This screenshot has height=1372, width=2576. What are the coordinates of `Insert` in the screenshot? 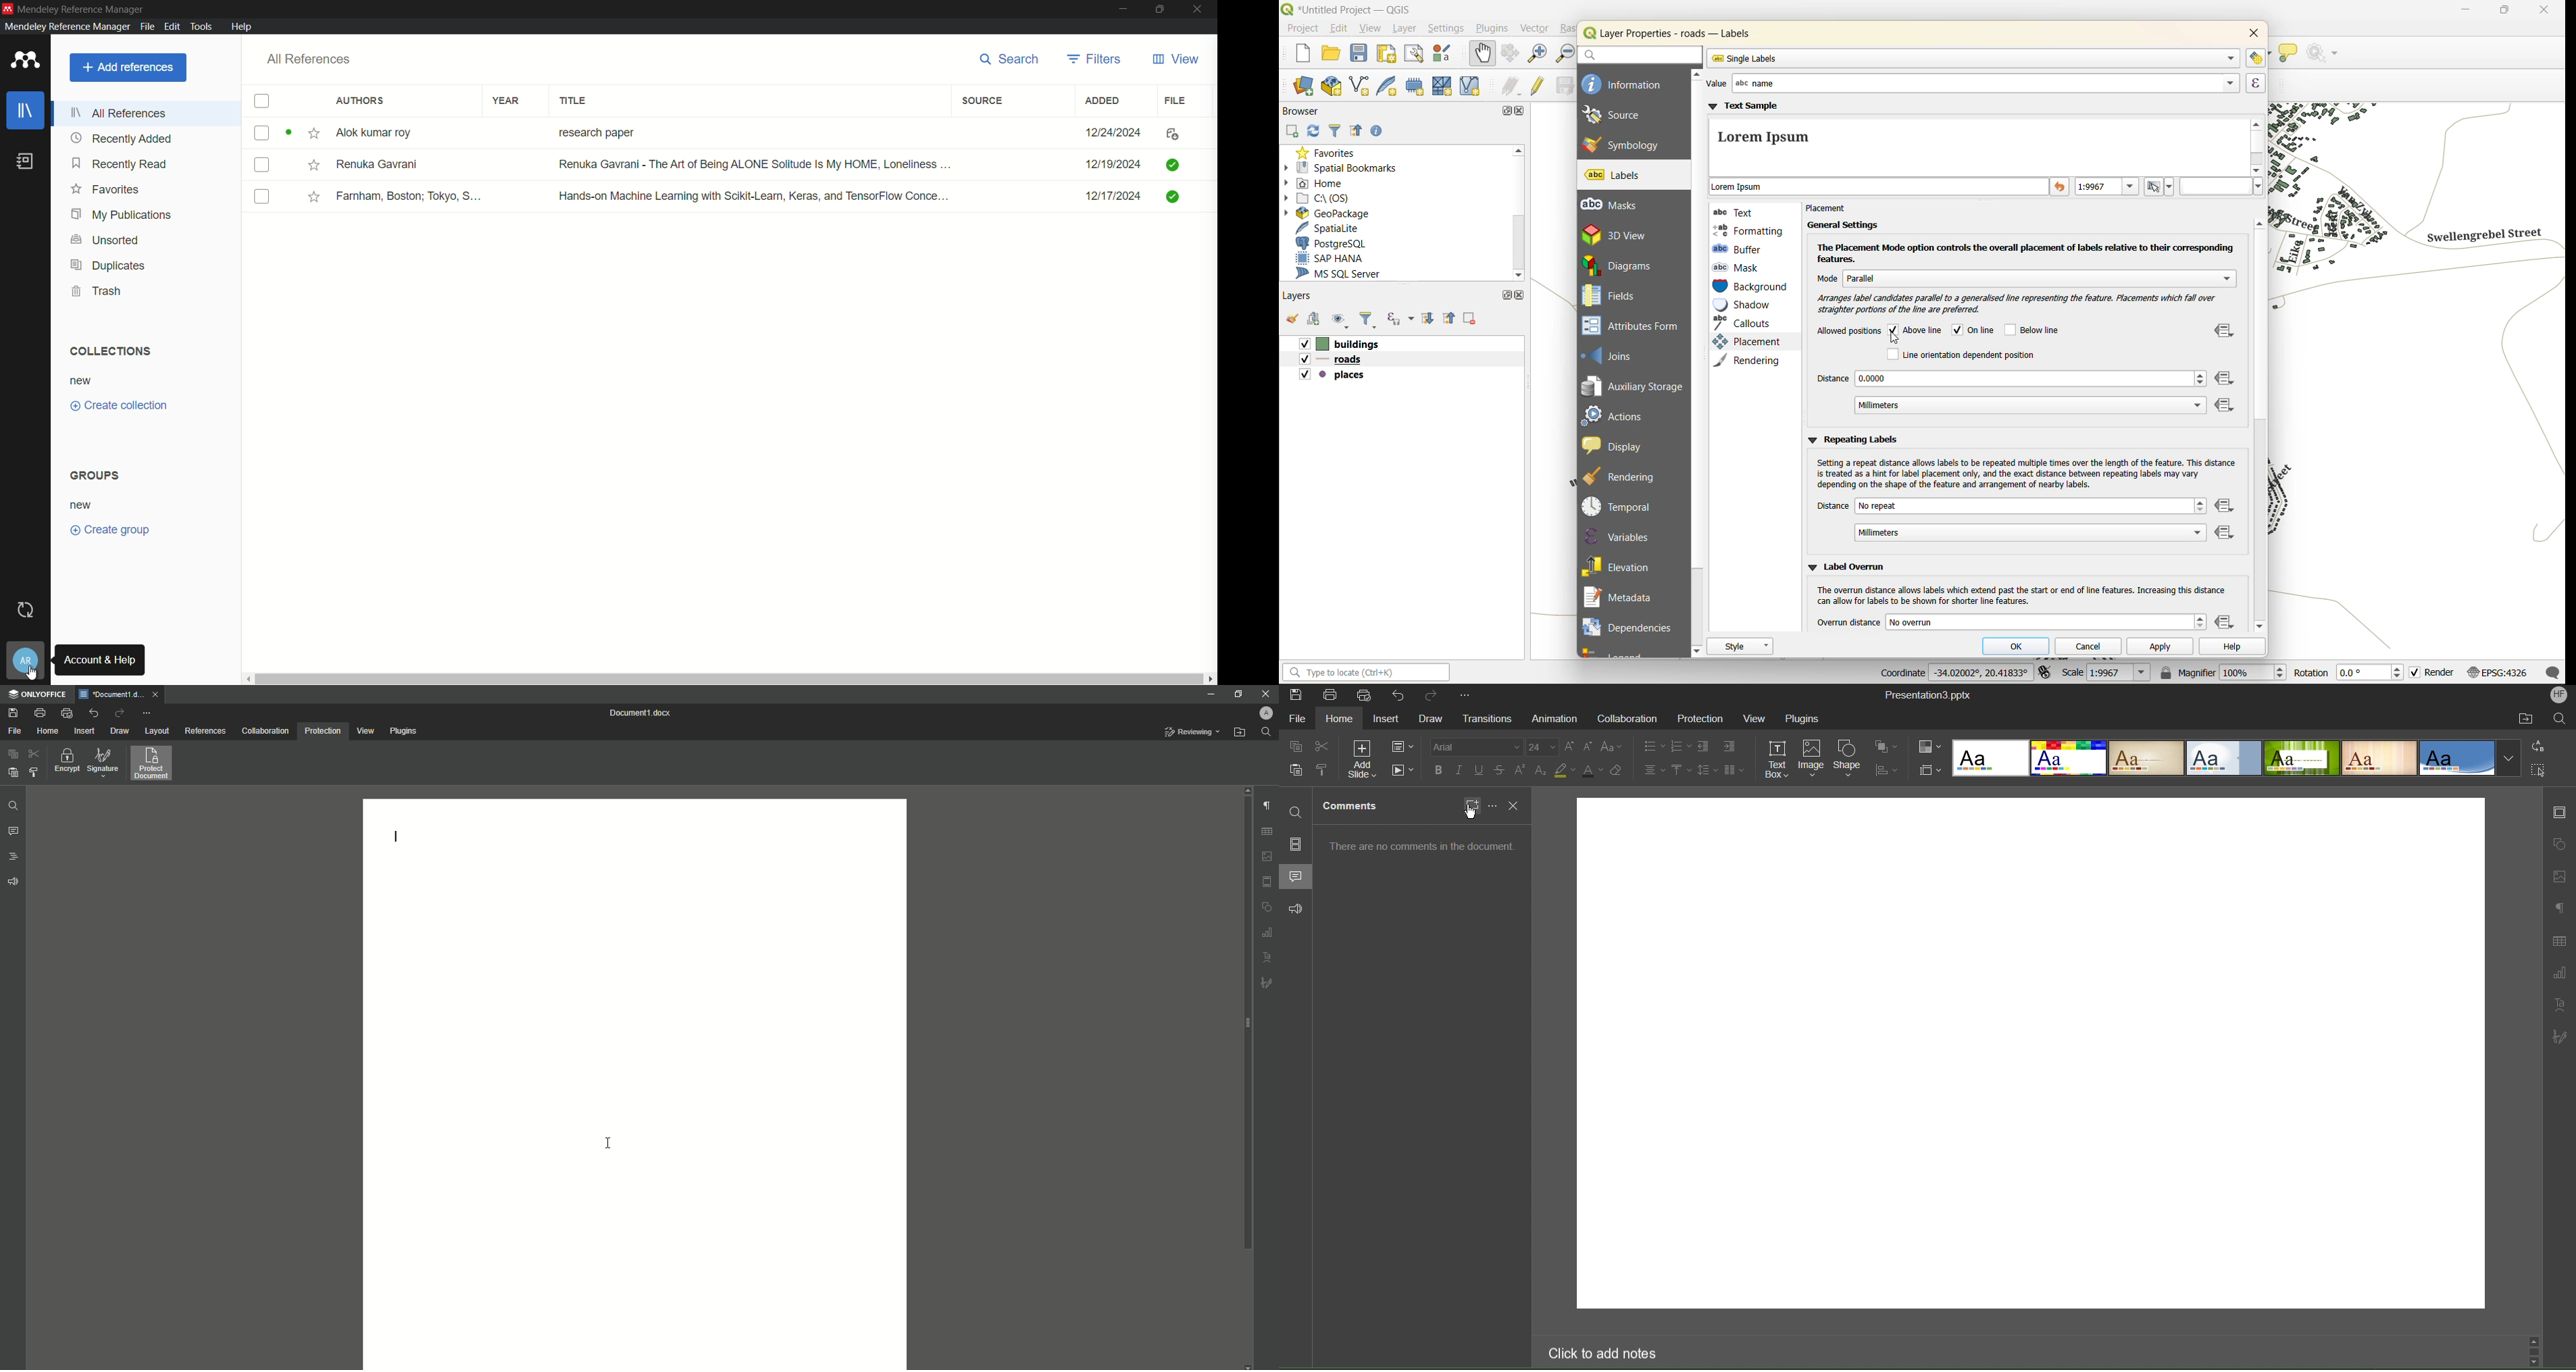 It's located at (1388, 721).